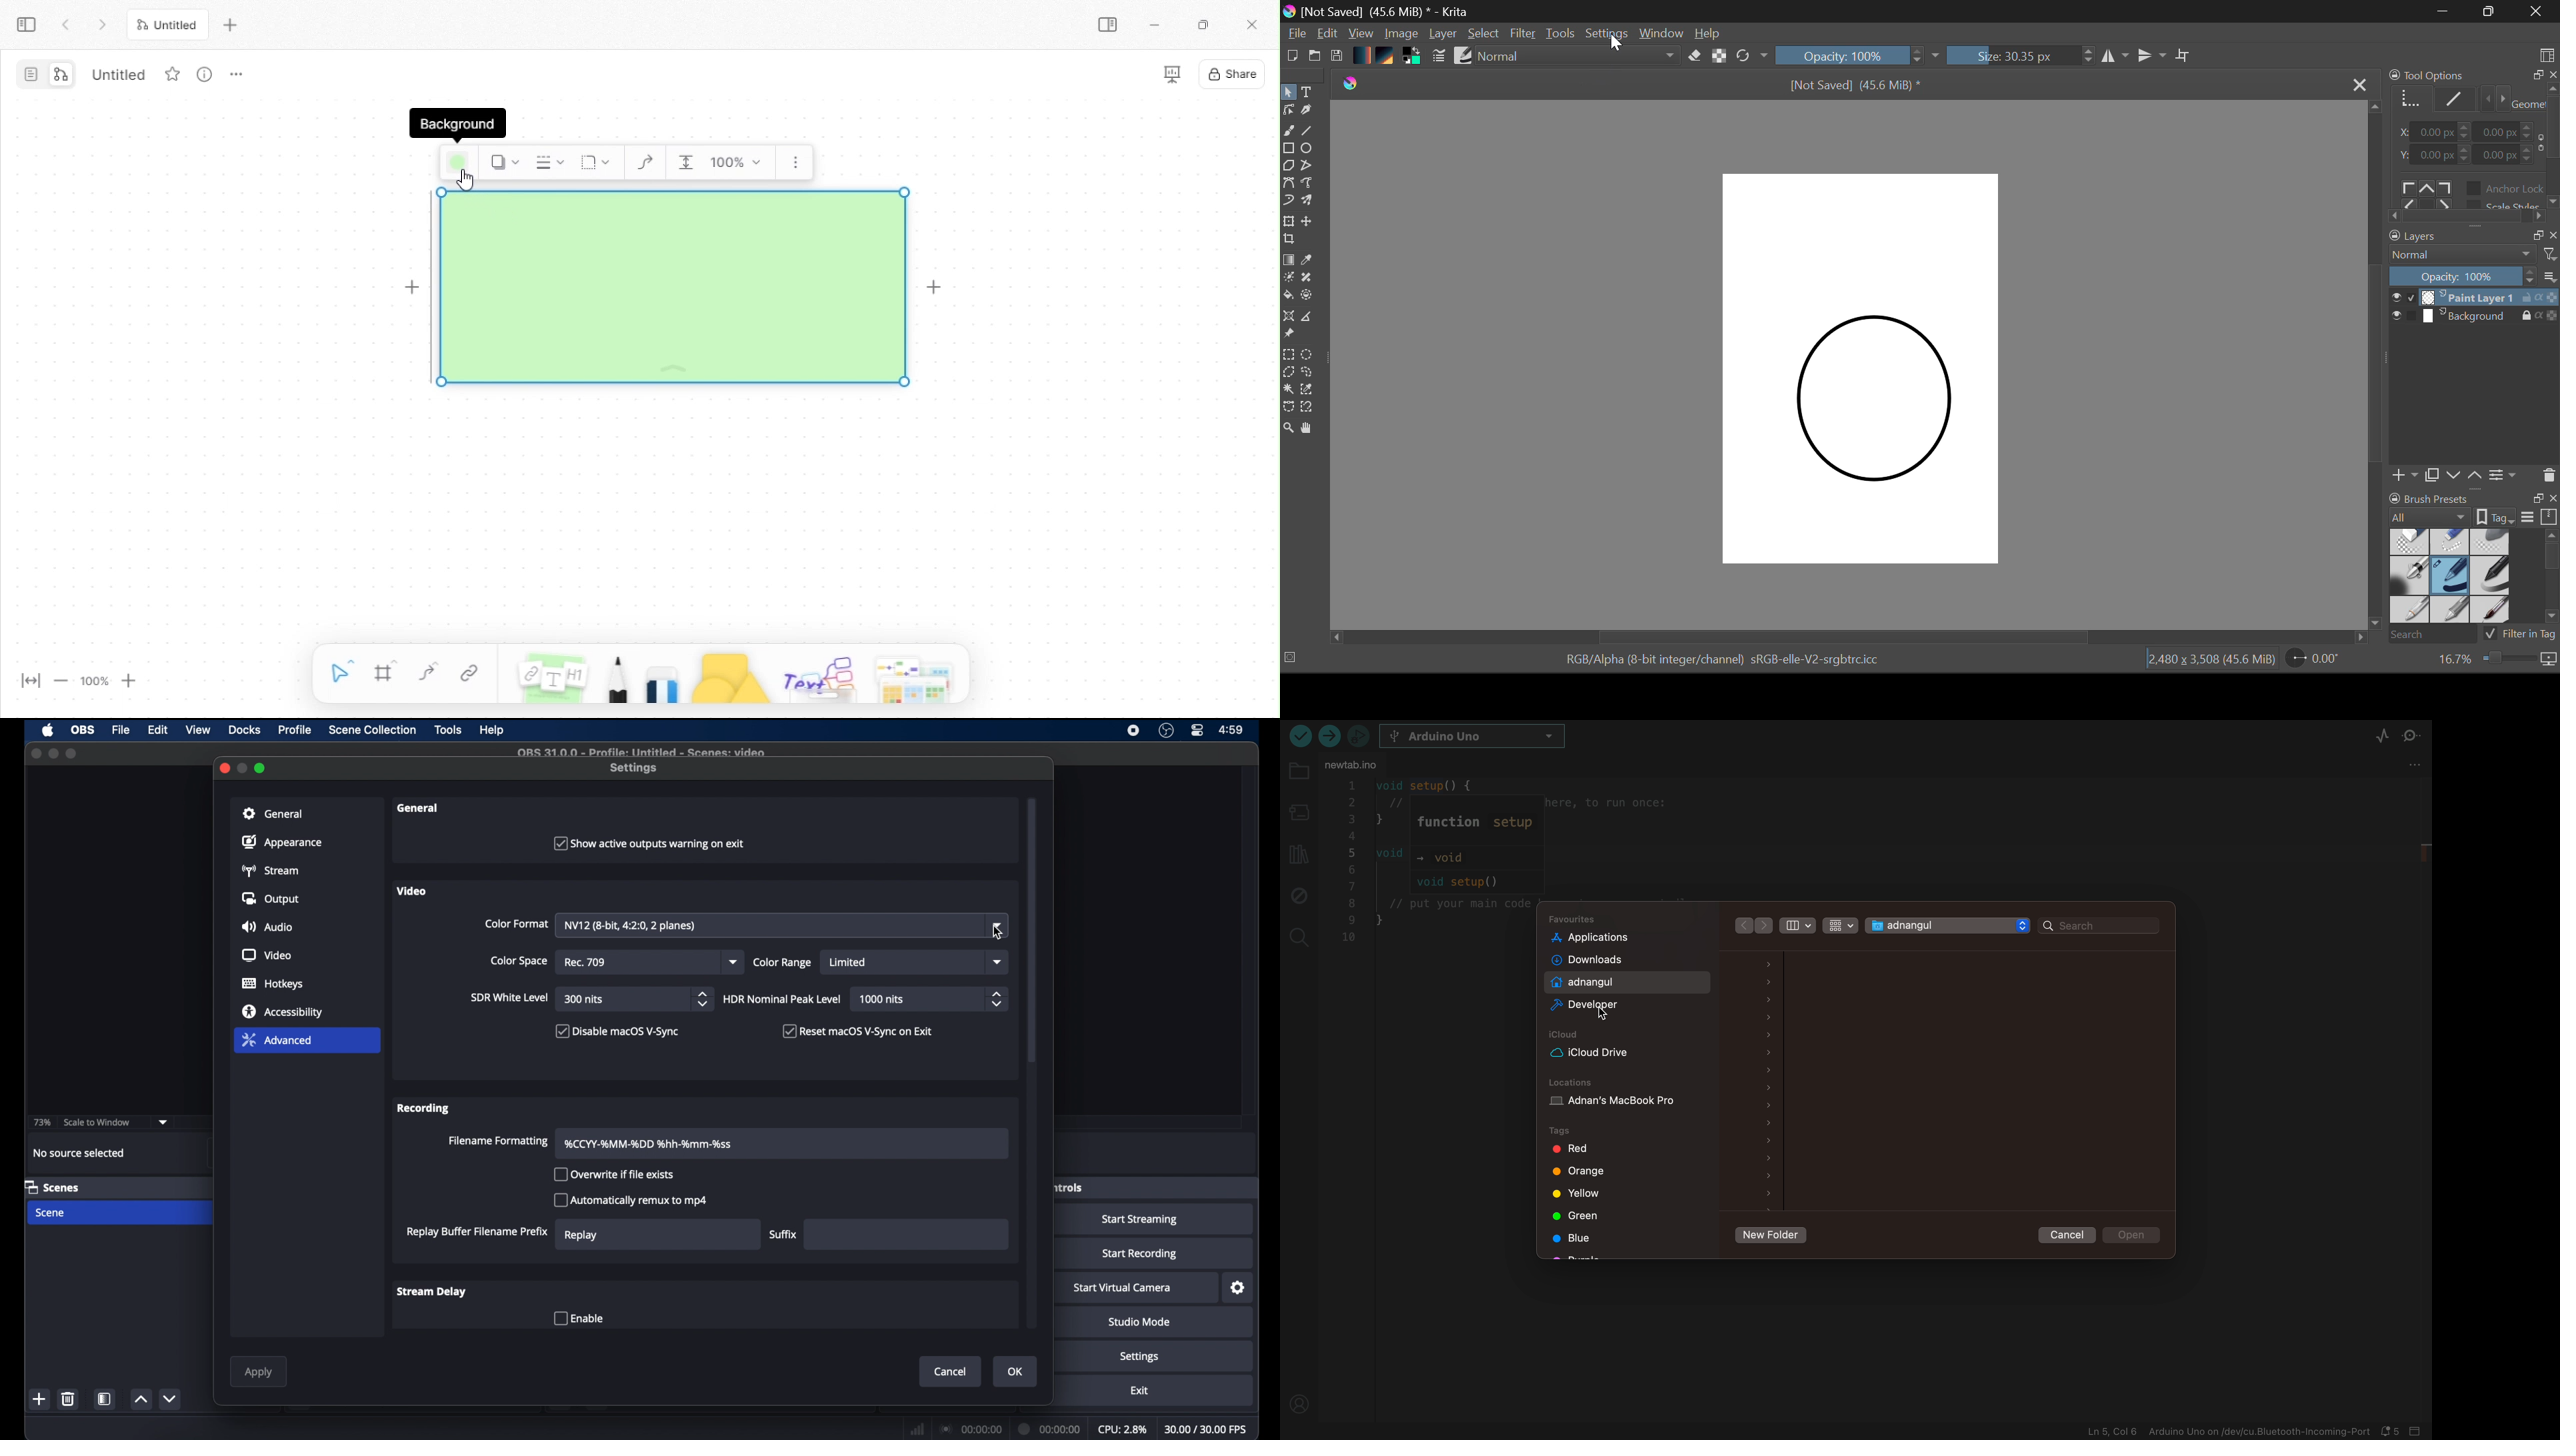  What do you see at coordinates (1169, 73) in the screenshot?
I see `slideshow` at bounding box center [1169, 73].